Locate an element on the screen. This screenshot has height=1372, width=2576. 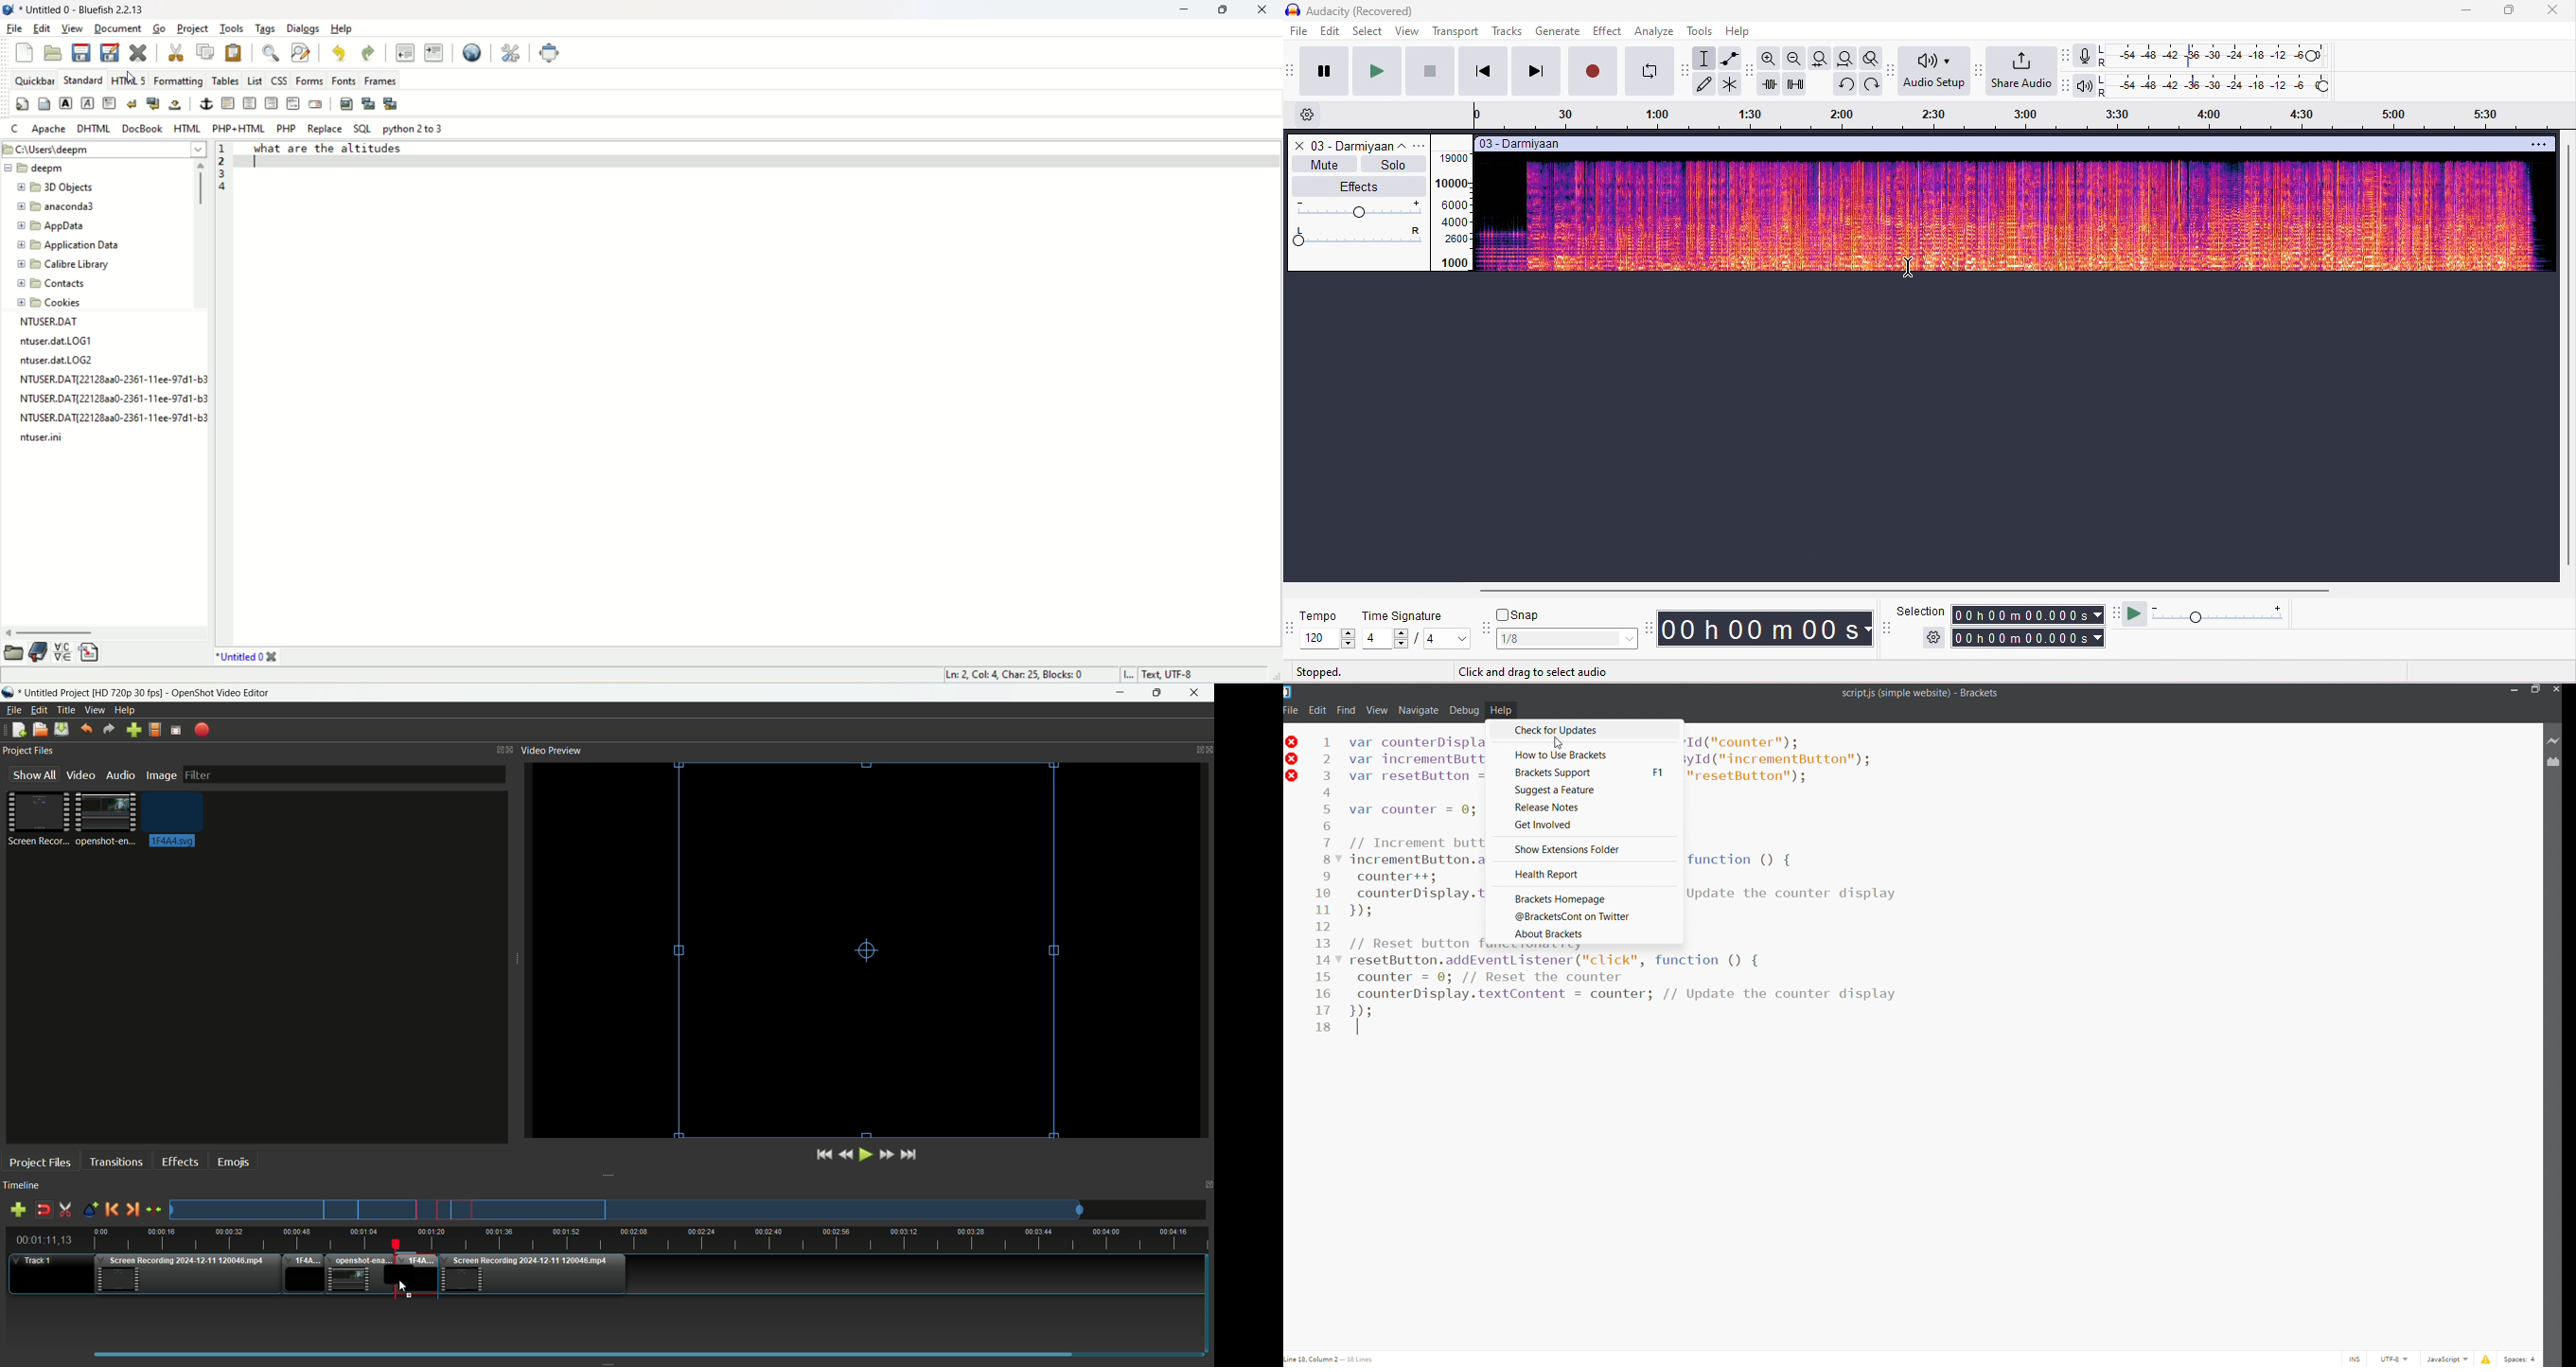
DHTML is located at coordinates (92, 128).